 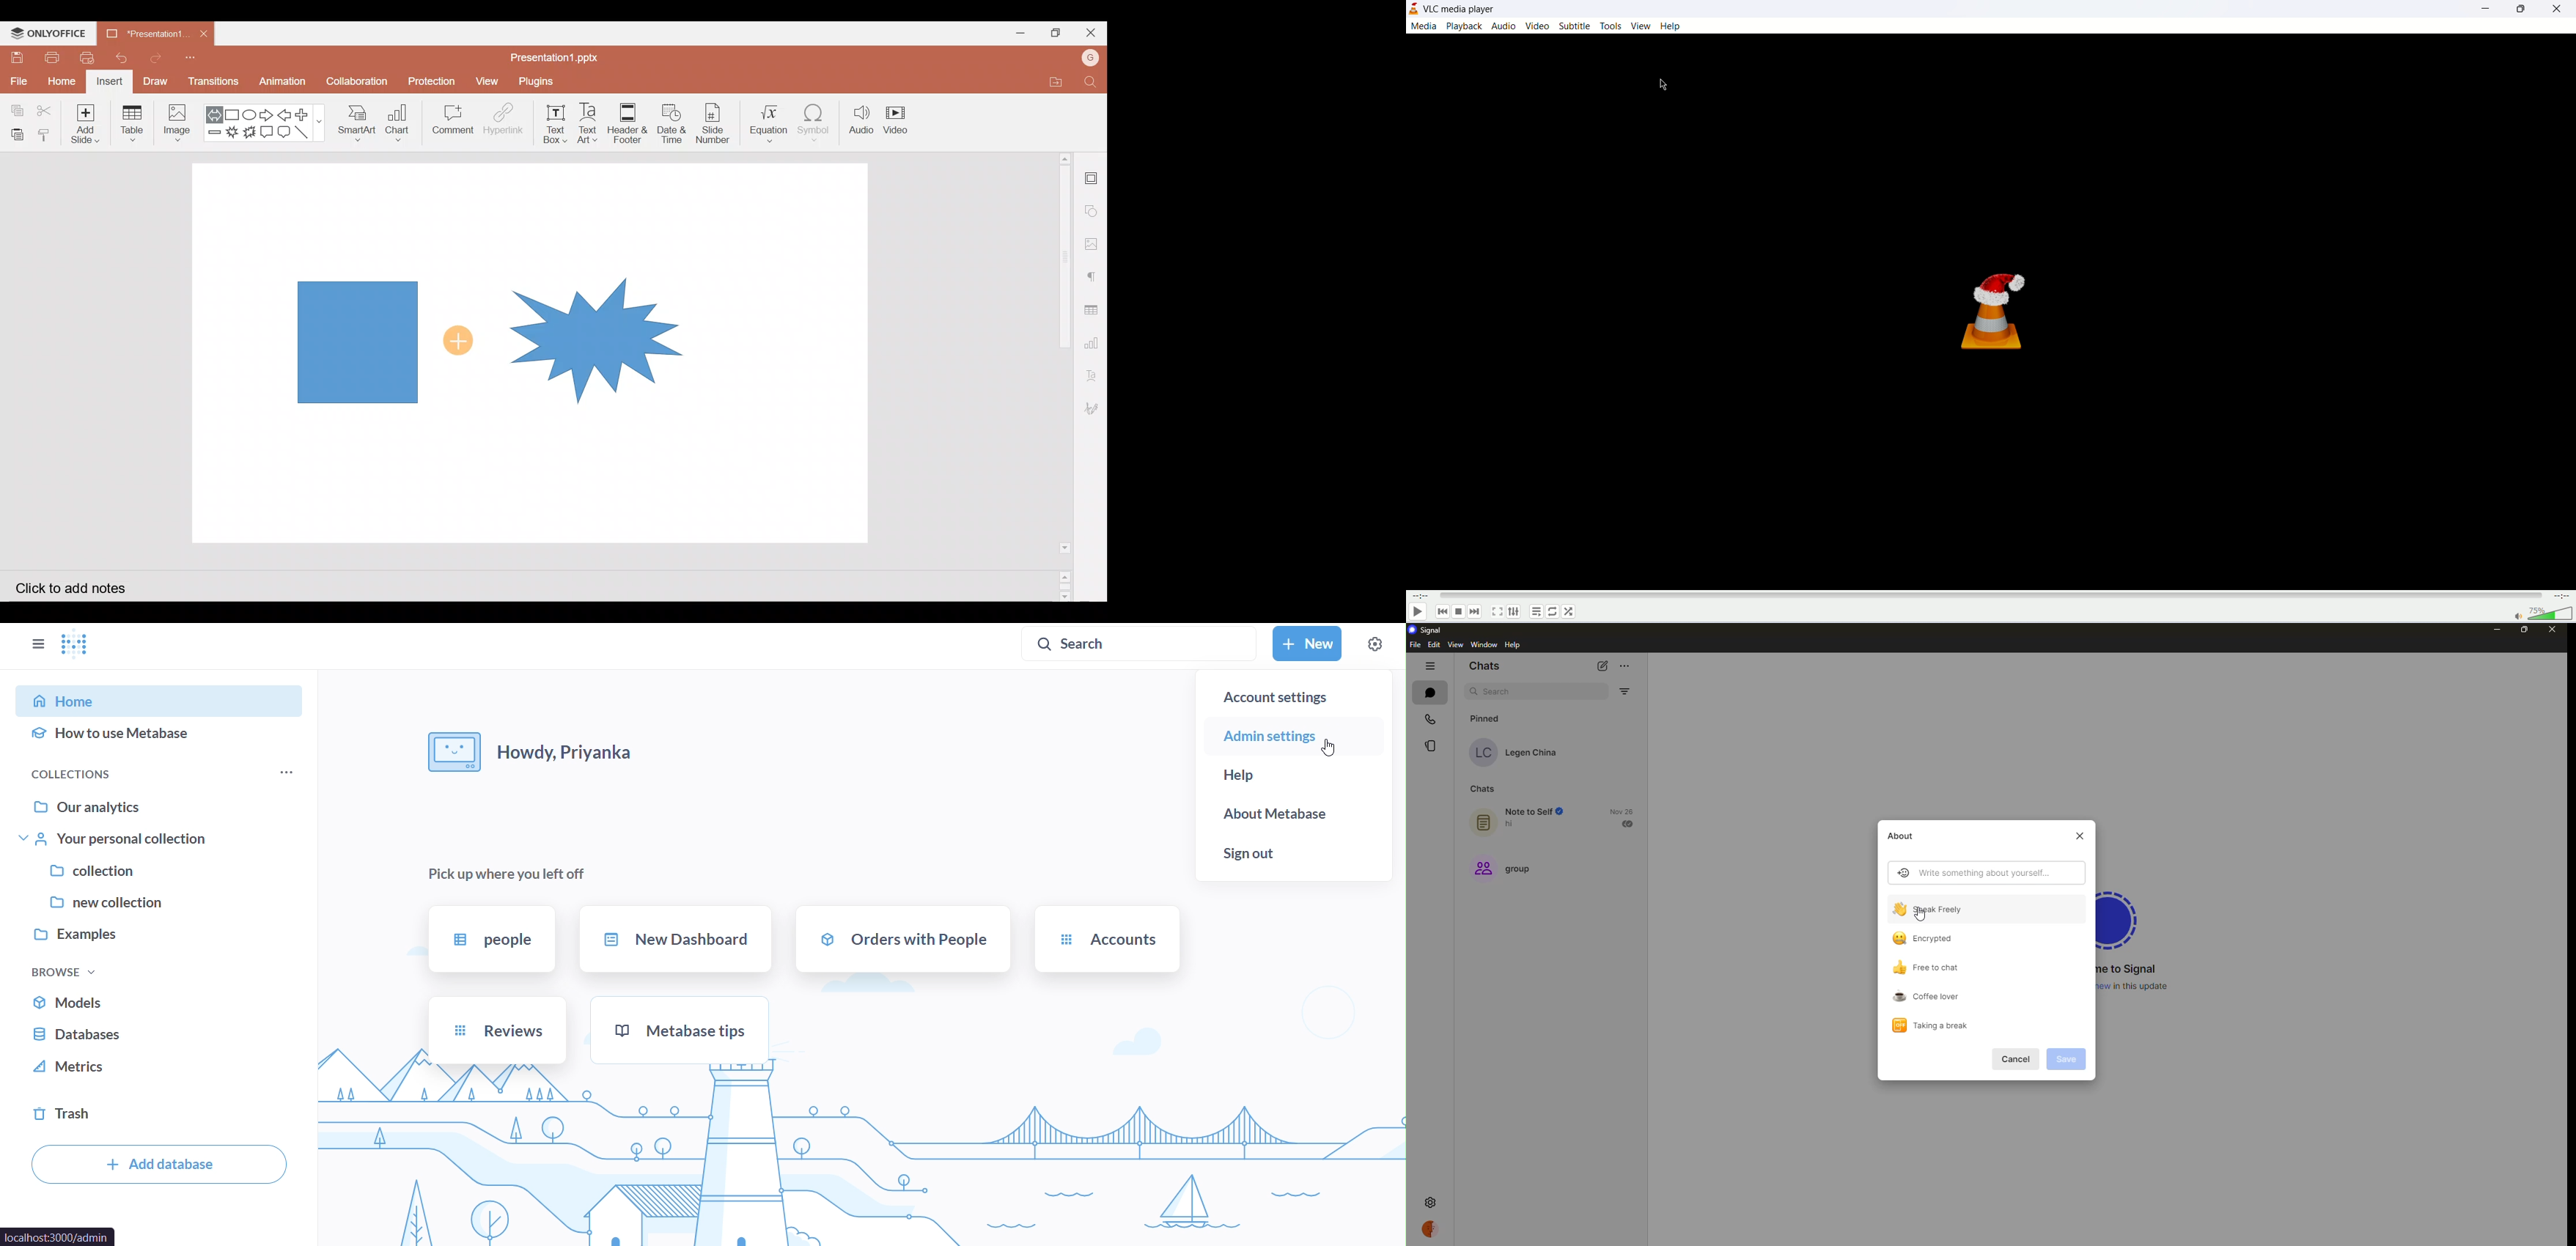 What do you see at coordinates (1606, 665) in the screenshot?
I see `new chat` at bounding box center [1606, 665].